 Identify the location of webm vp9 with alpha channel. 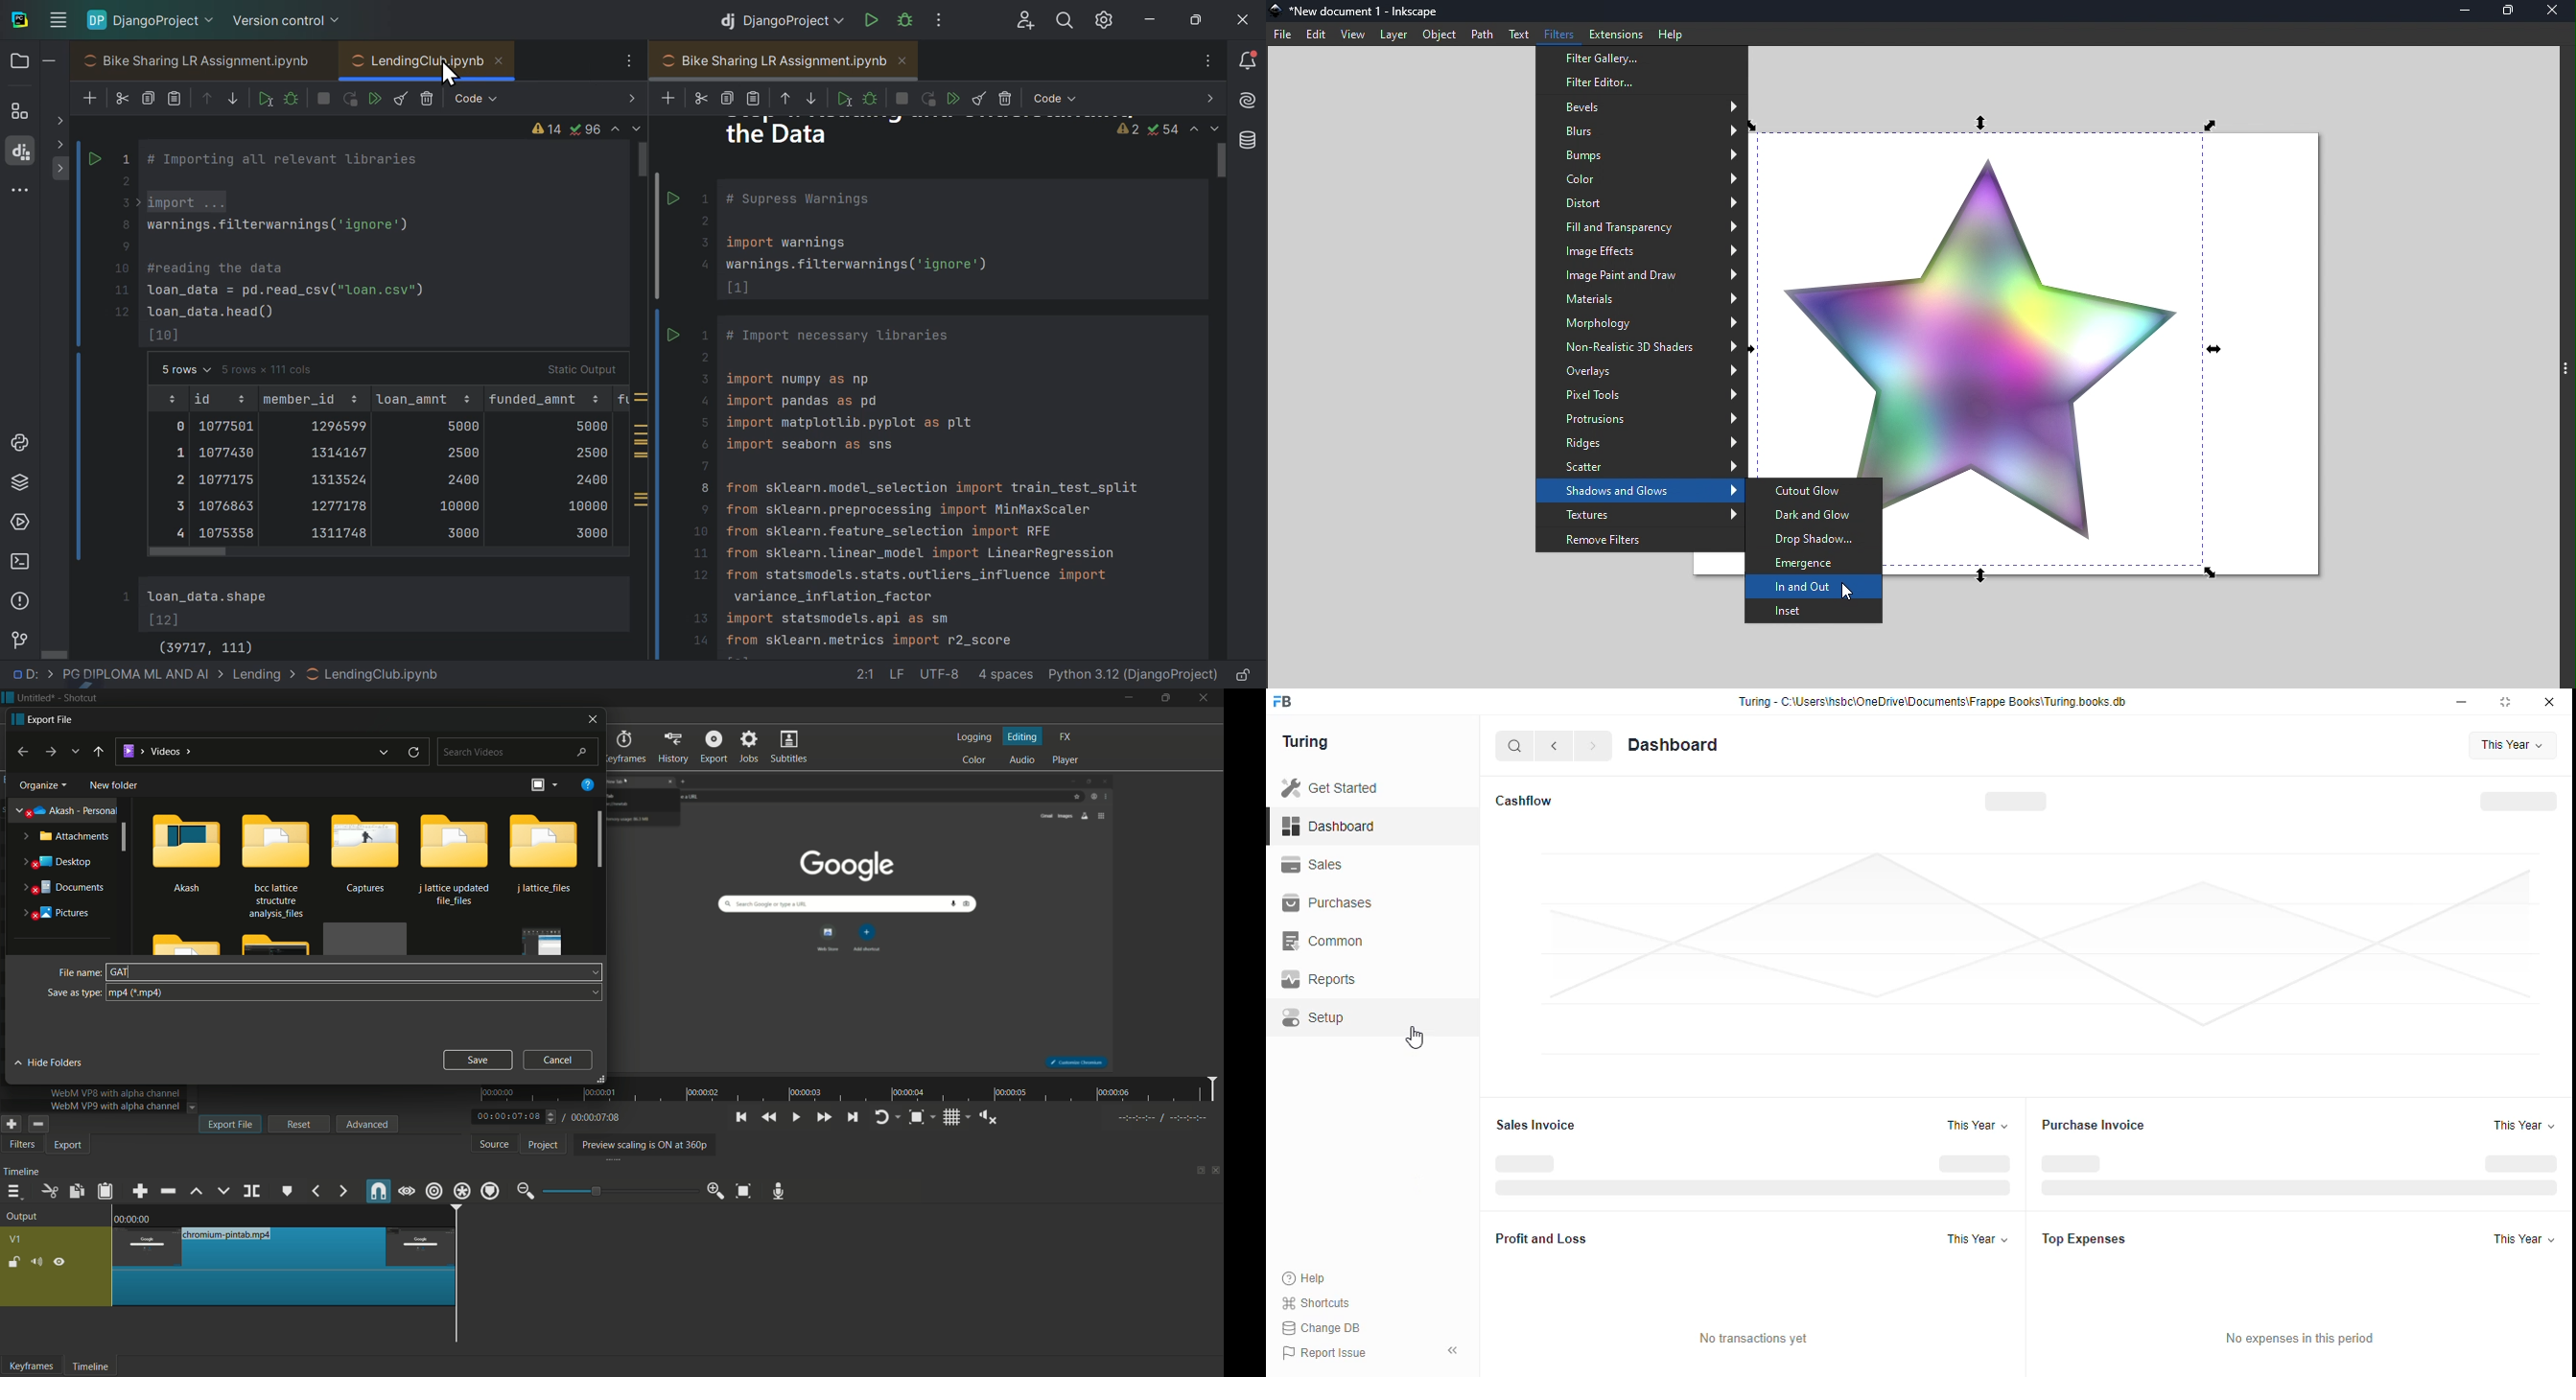
(112, 1107).